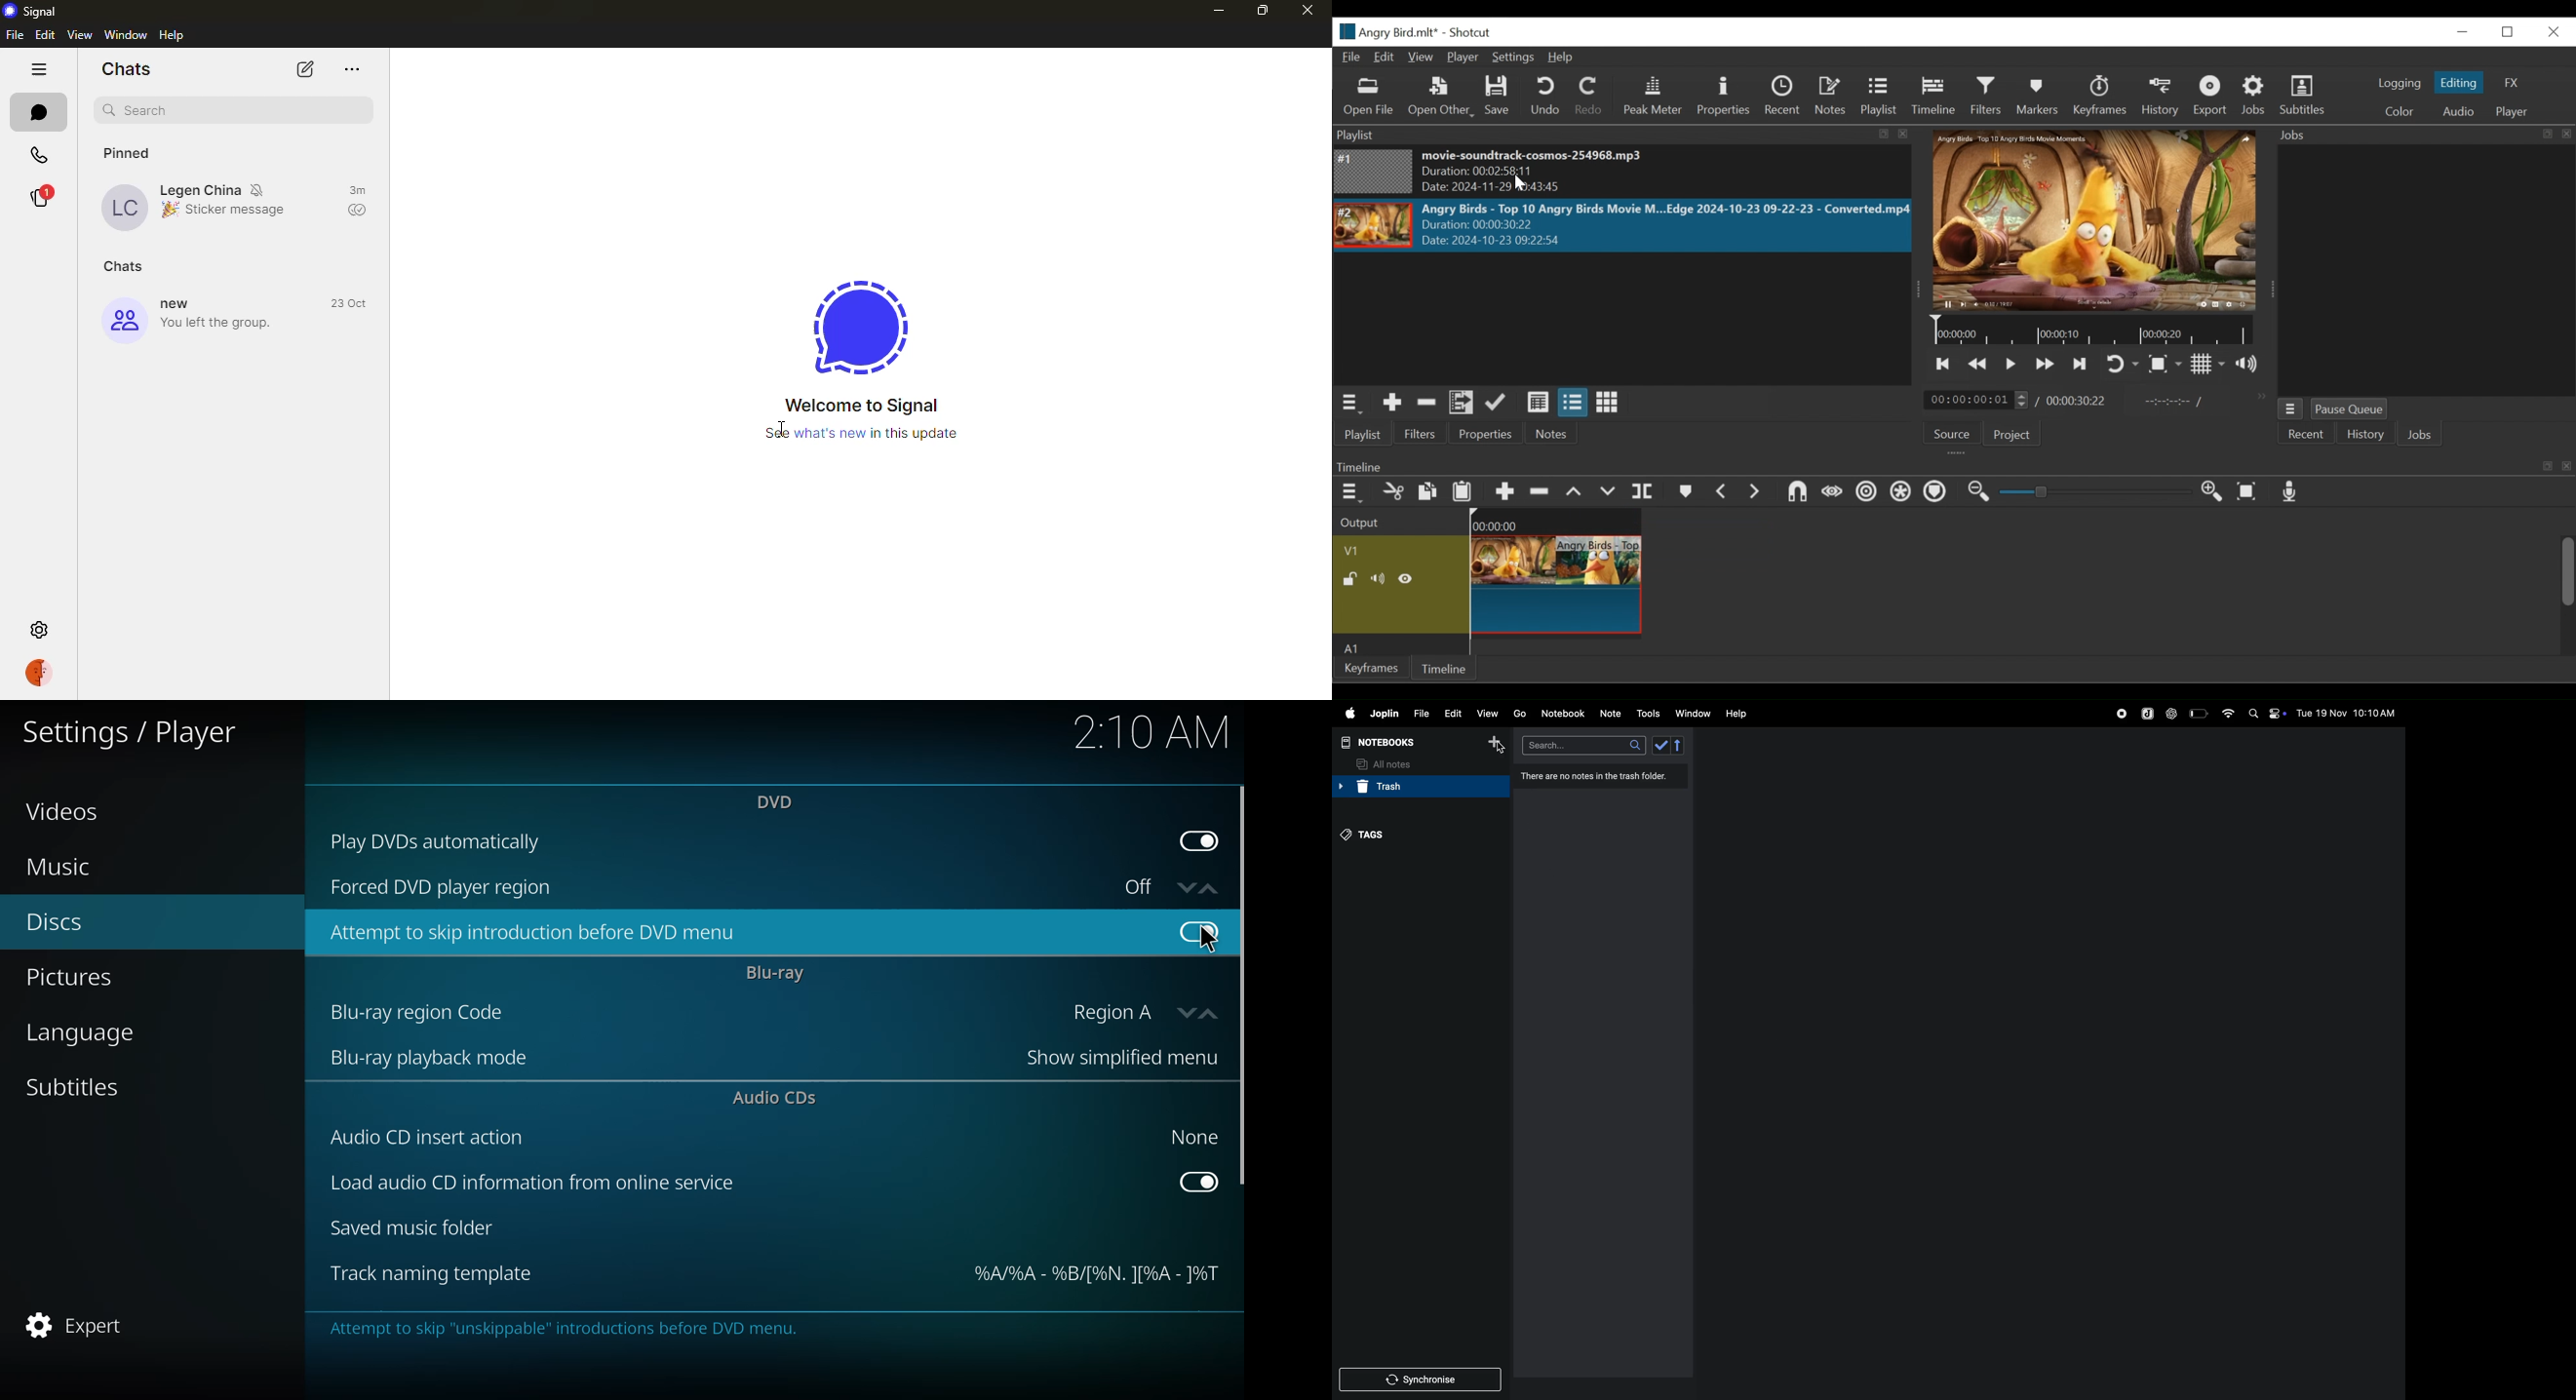 The image size is (2576, 1400). What do you see at coordinates (2277, 714) in the screenshot?
I see `on/off` at bounding box center [2277, 714].